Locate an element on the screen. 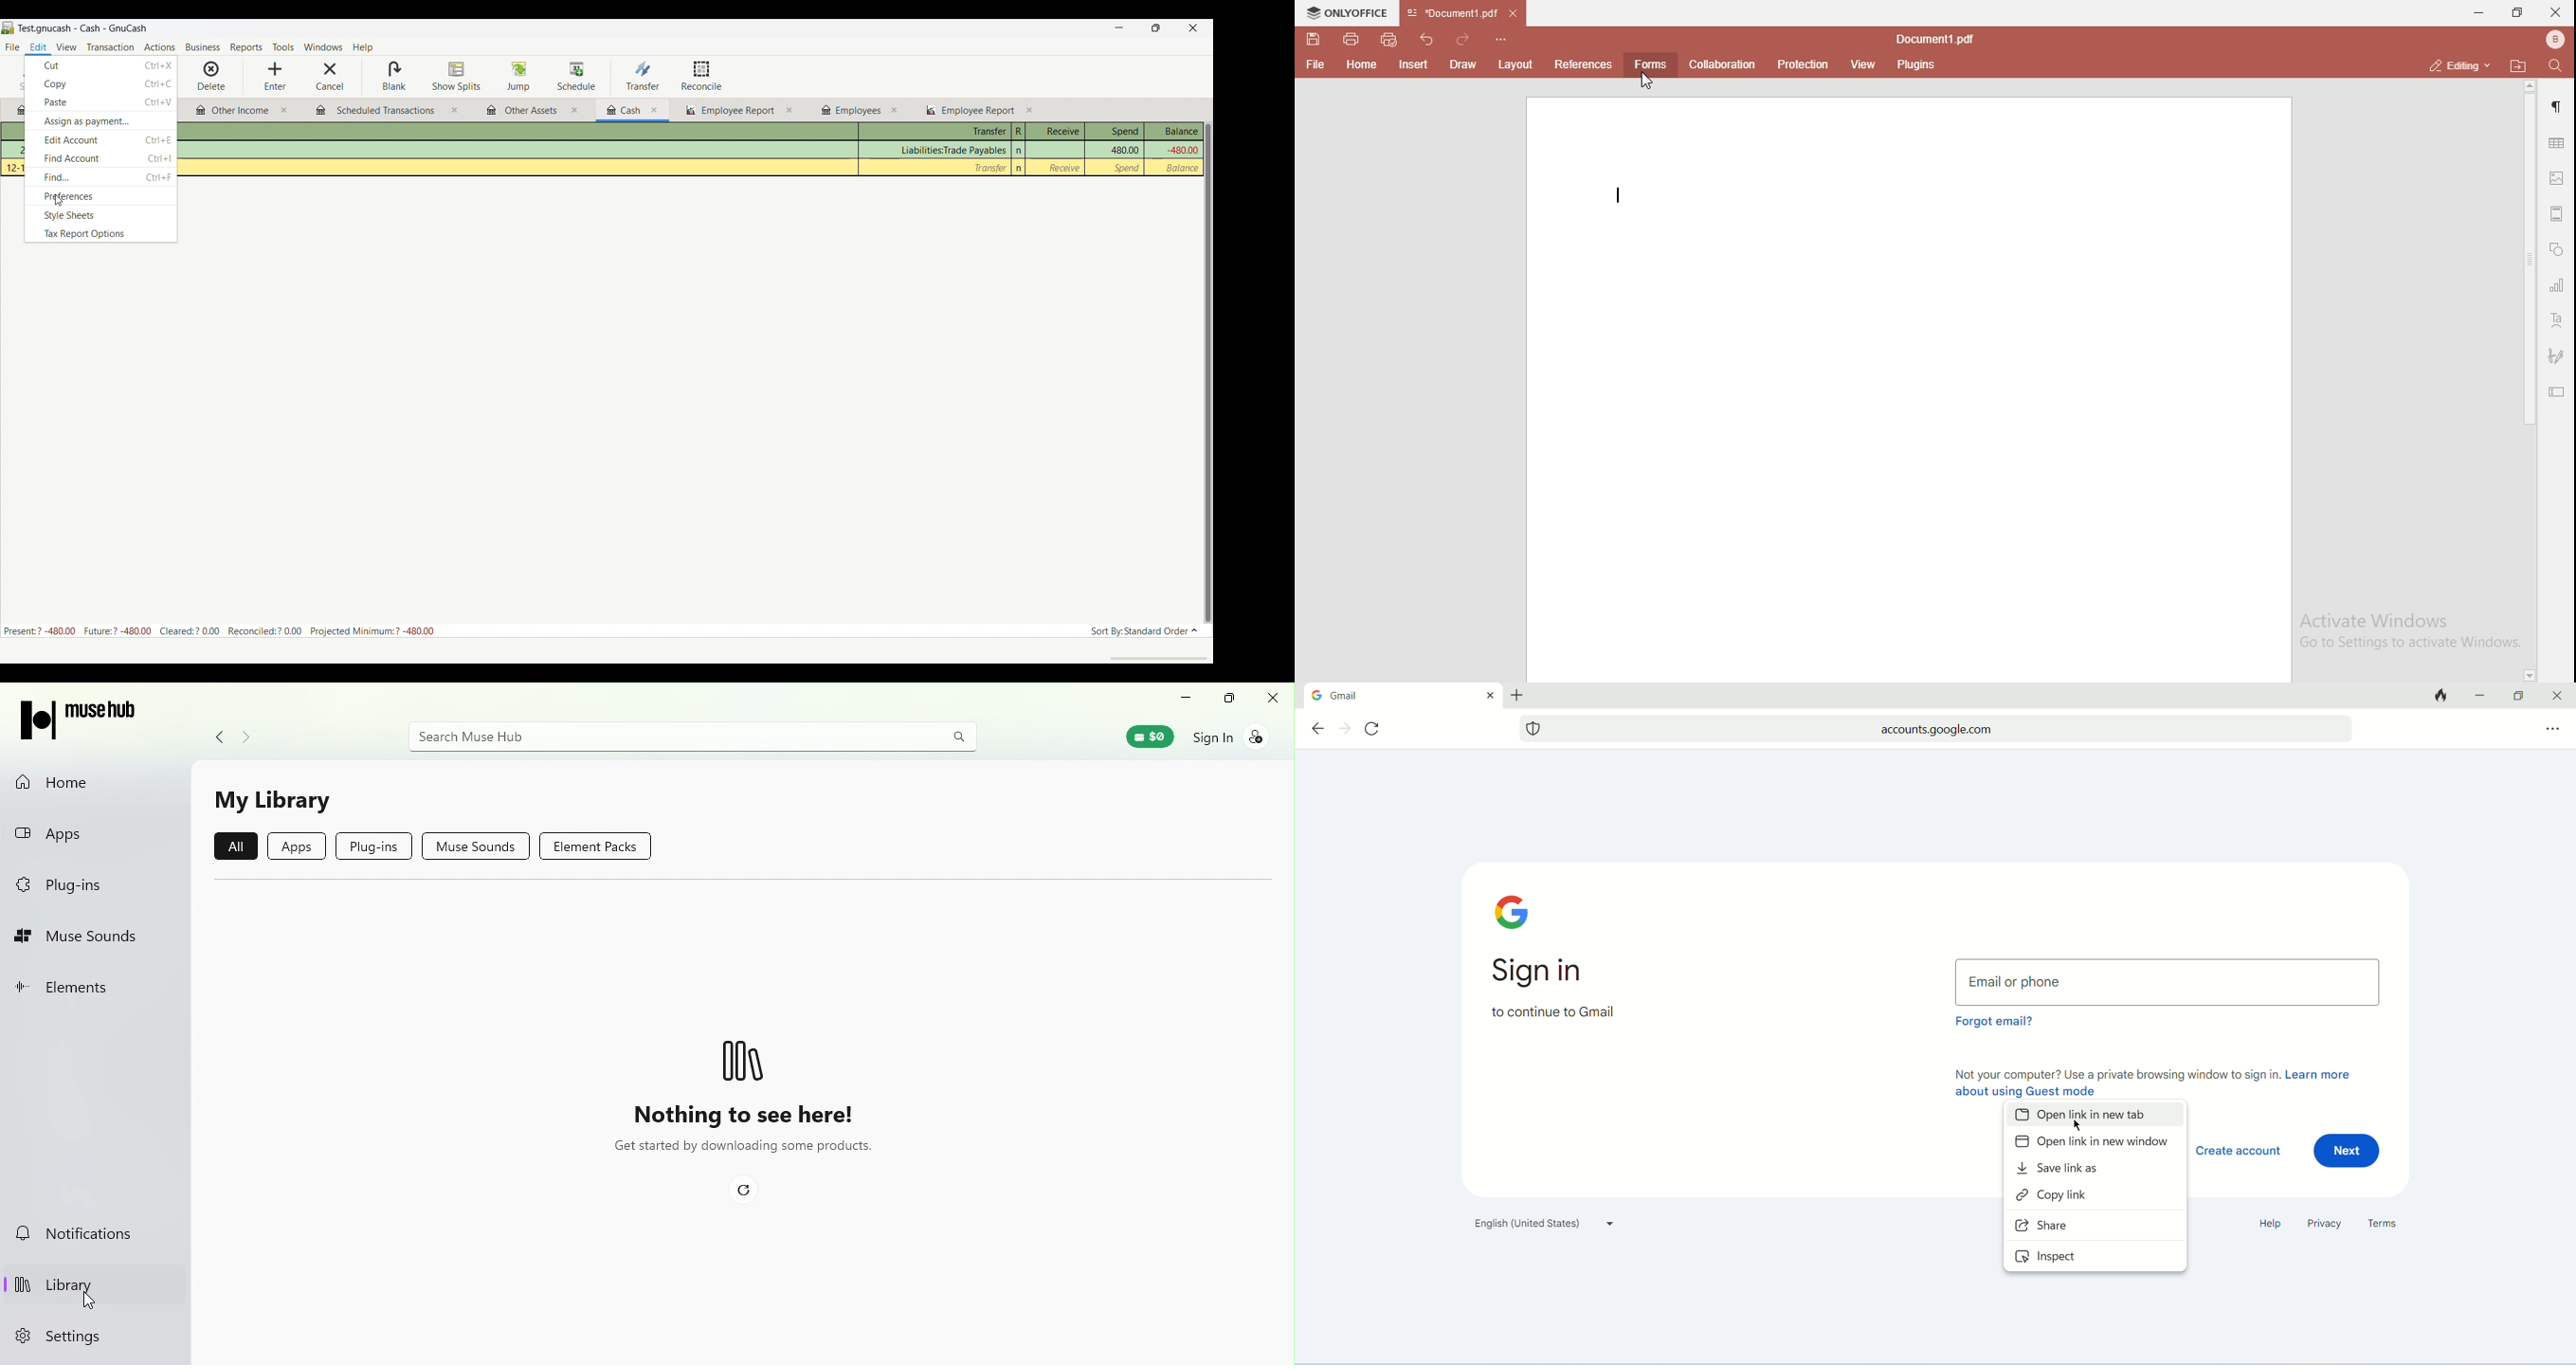 The height and width of the screenshot is (1372, 2576). Tools menu is located at coordinates (283, 47).